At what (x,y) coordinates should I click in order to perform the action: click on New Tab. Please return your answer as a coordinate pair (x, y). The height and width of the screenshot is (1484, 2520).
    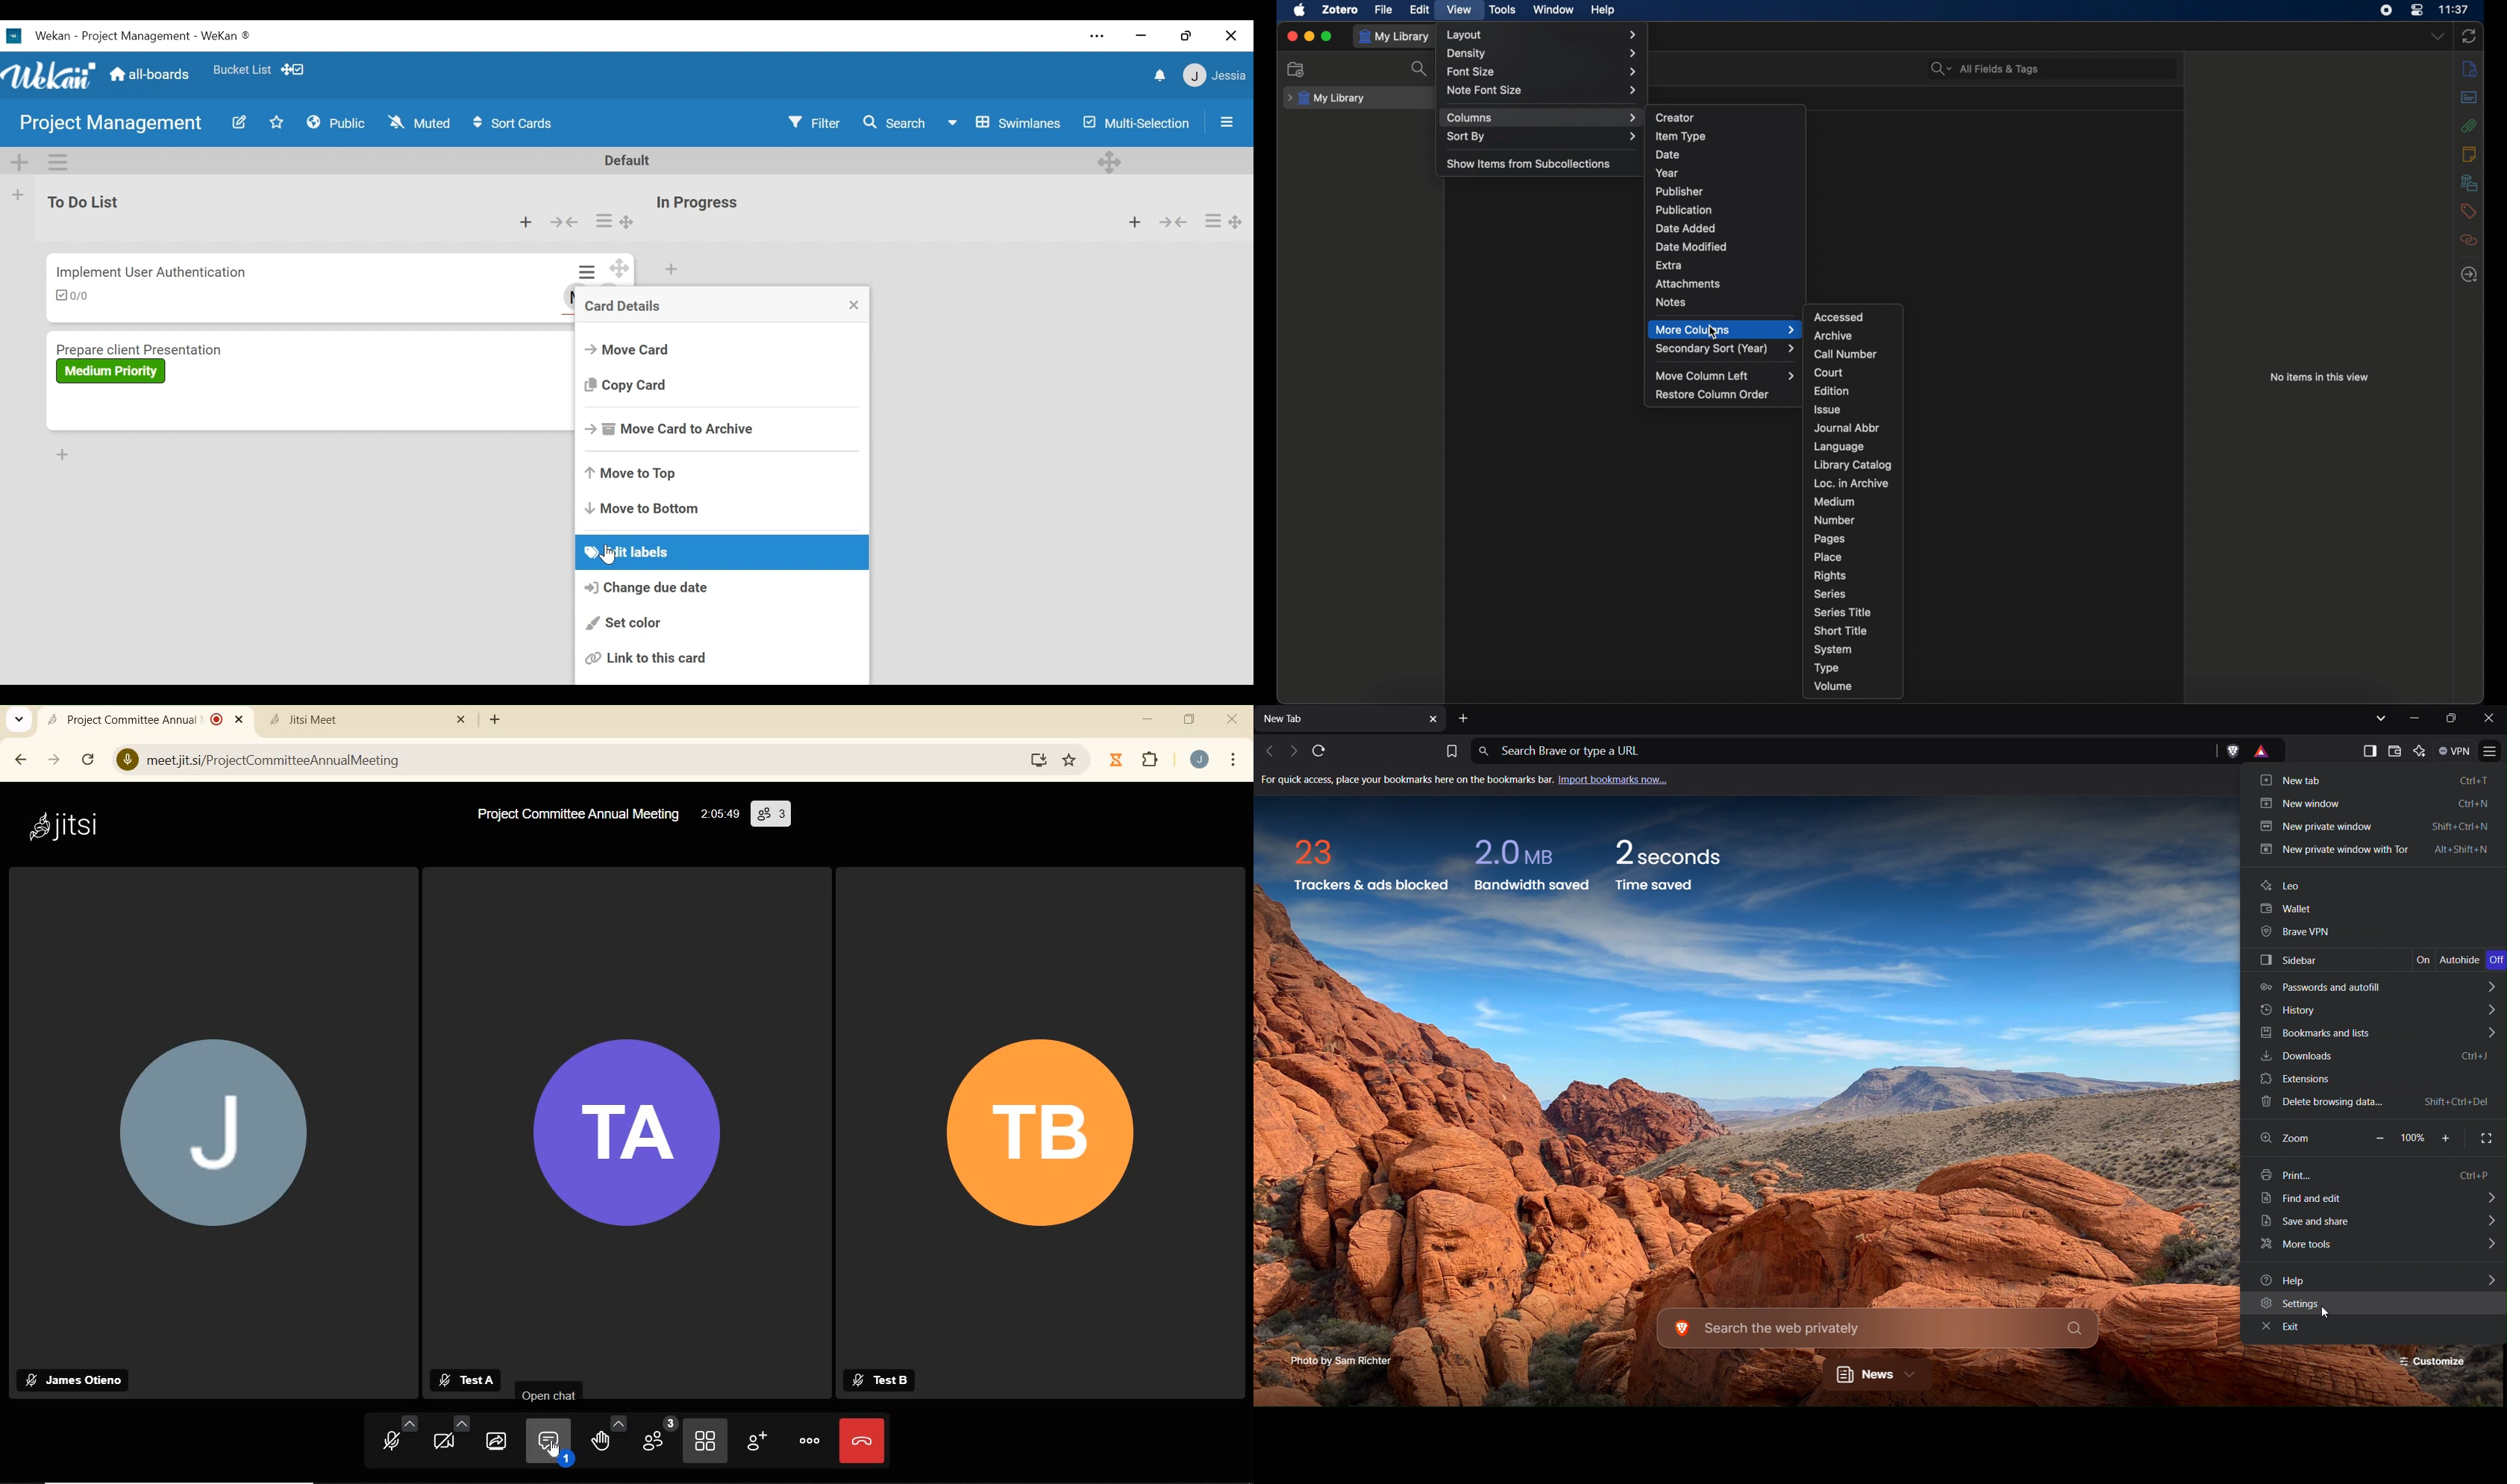
    Looking at the image, I should click on (1350, 718).